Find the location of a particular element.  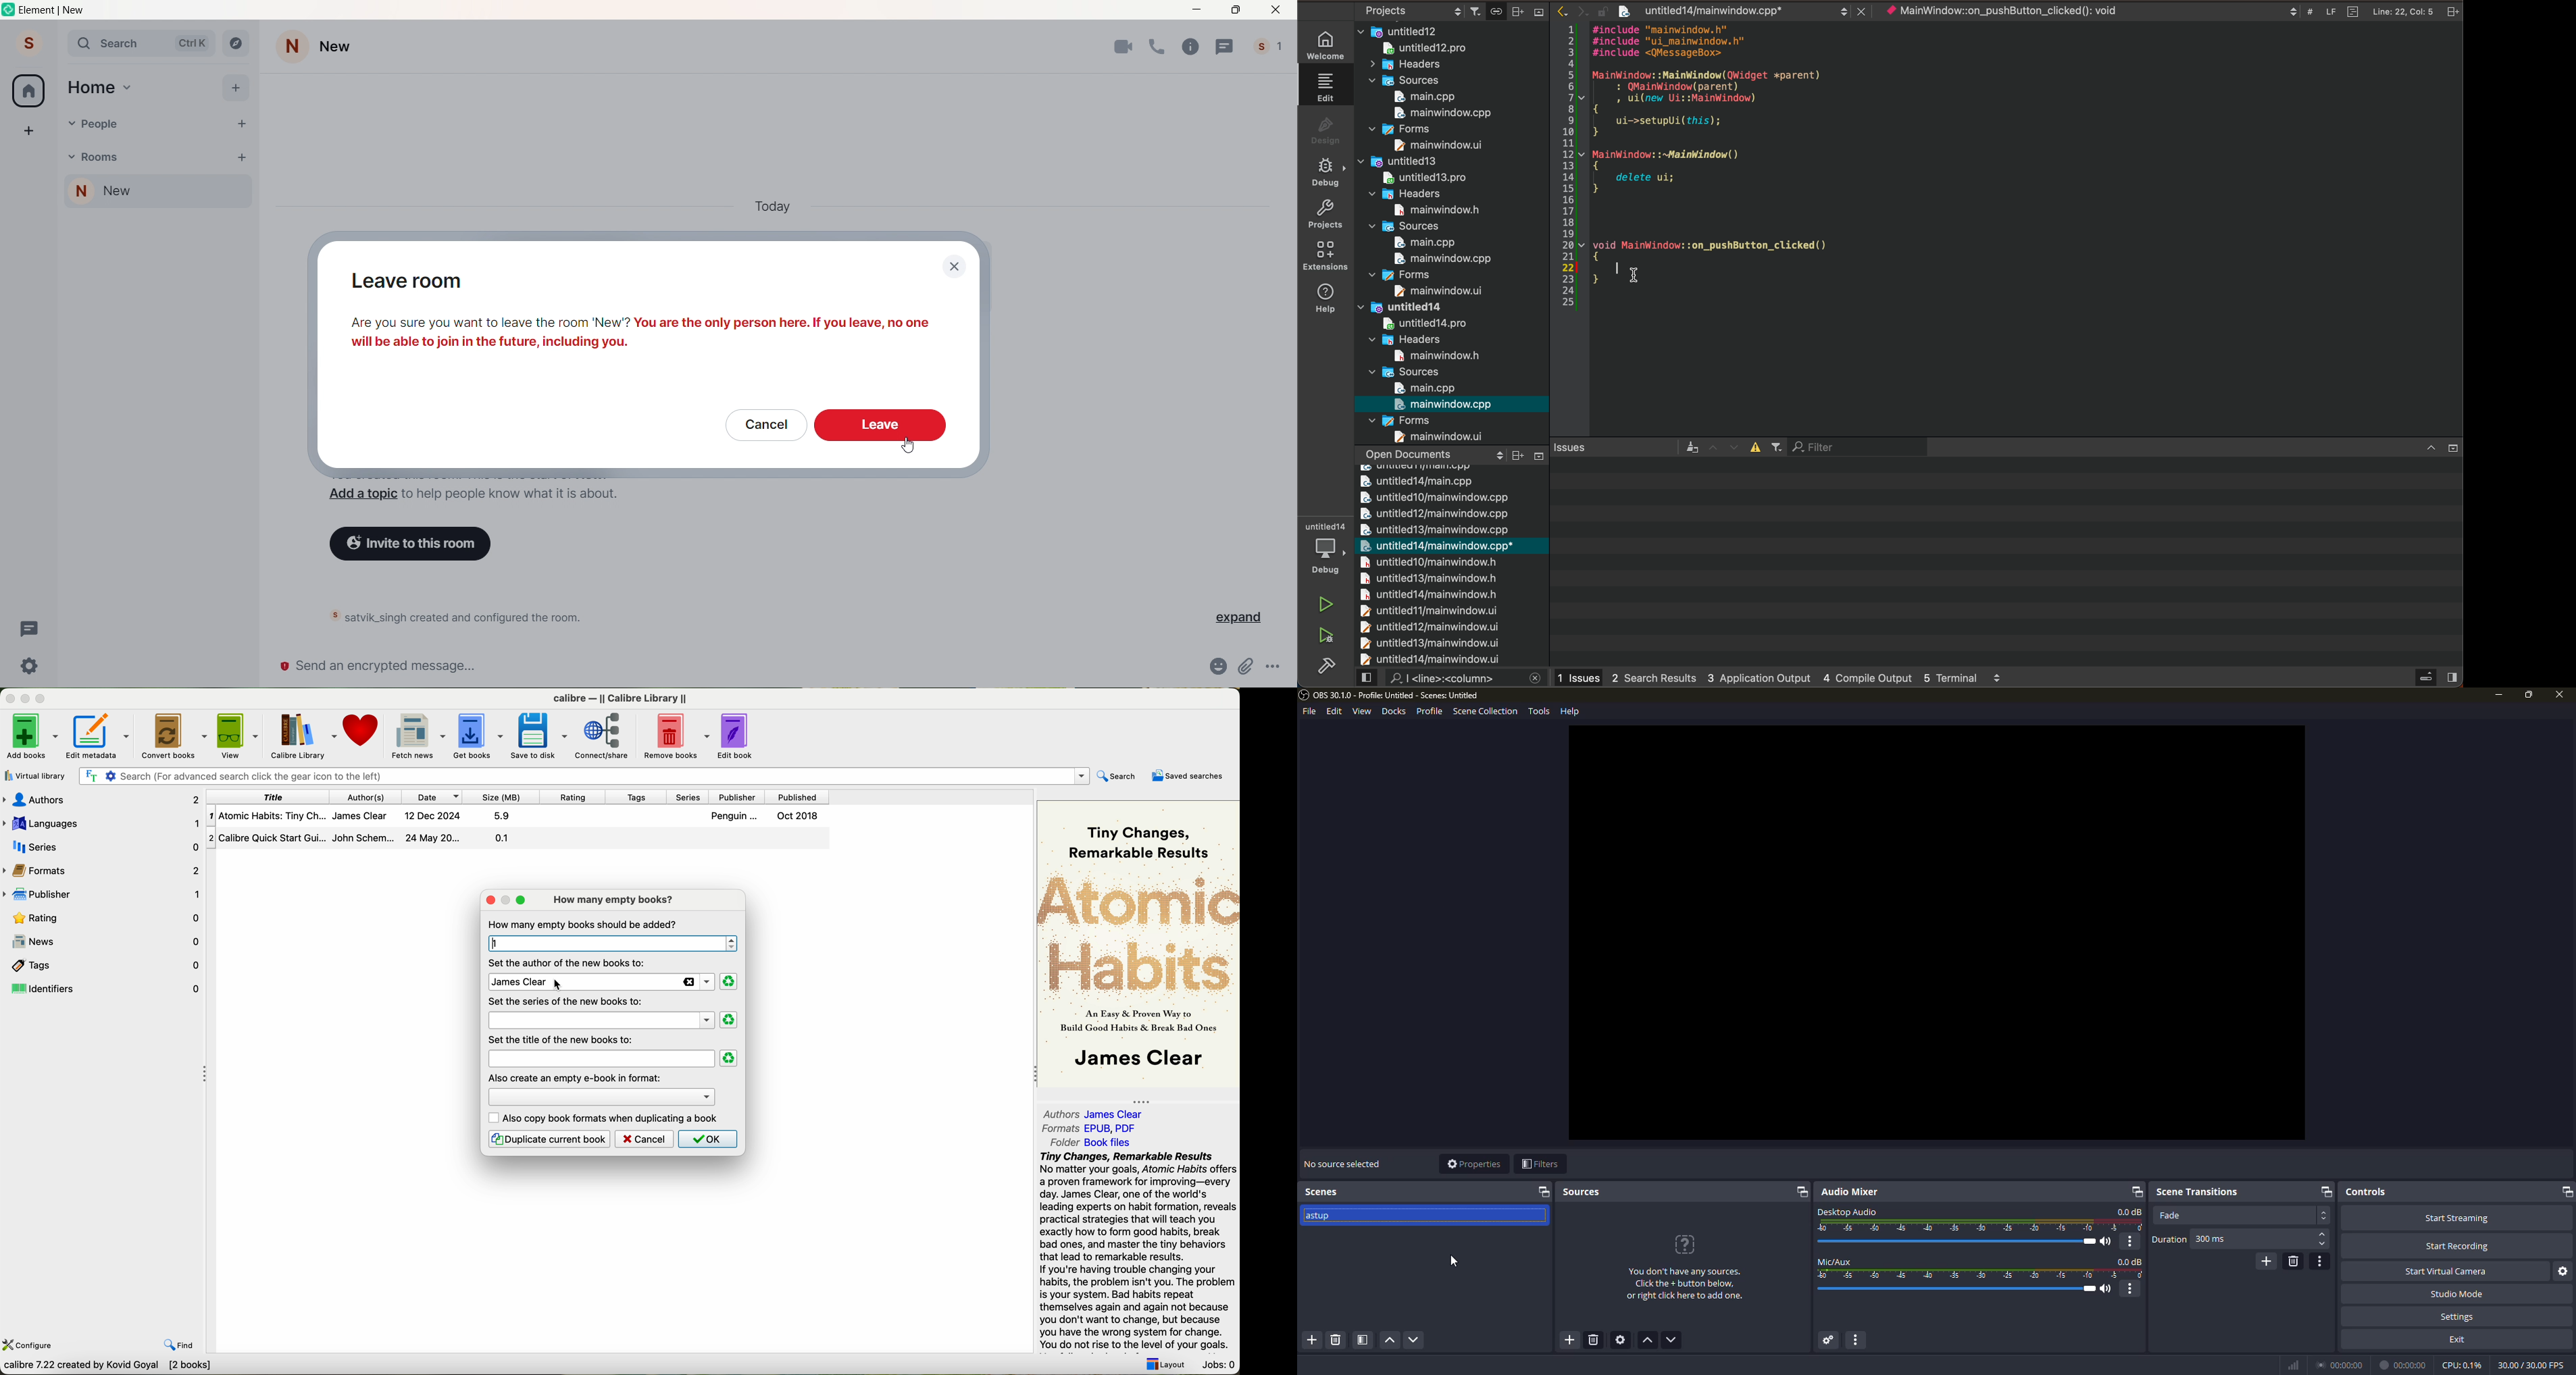

duplicate current book is located at coordinates (549, 1139).